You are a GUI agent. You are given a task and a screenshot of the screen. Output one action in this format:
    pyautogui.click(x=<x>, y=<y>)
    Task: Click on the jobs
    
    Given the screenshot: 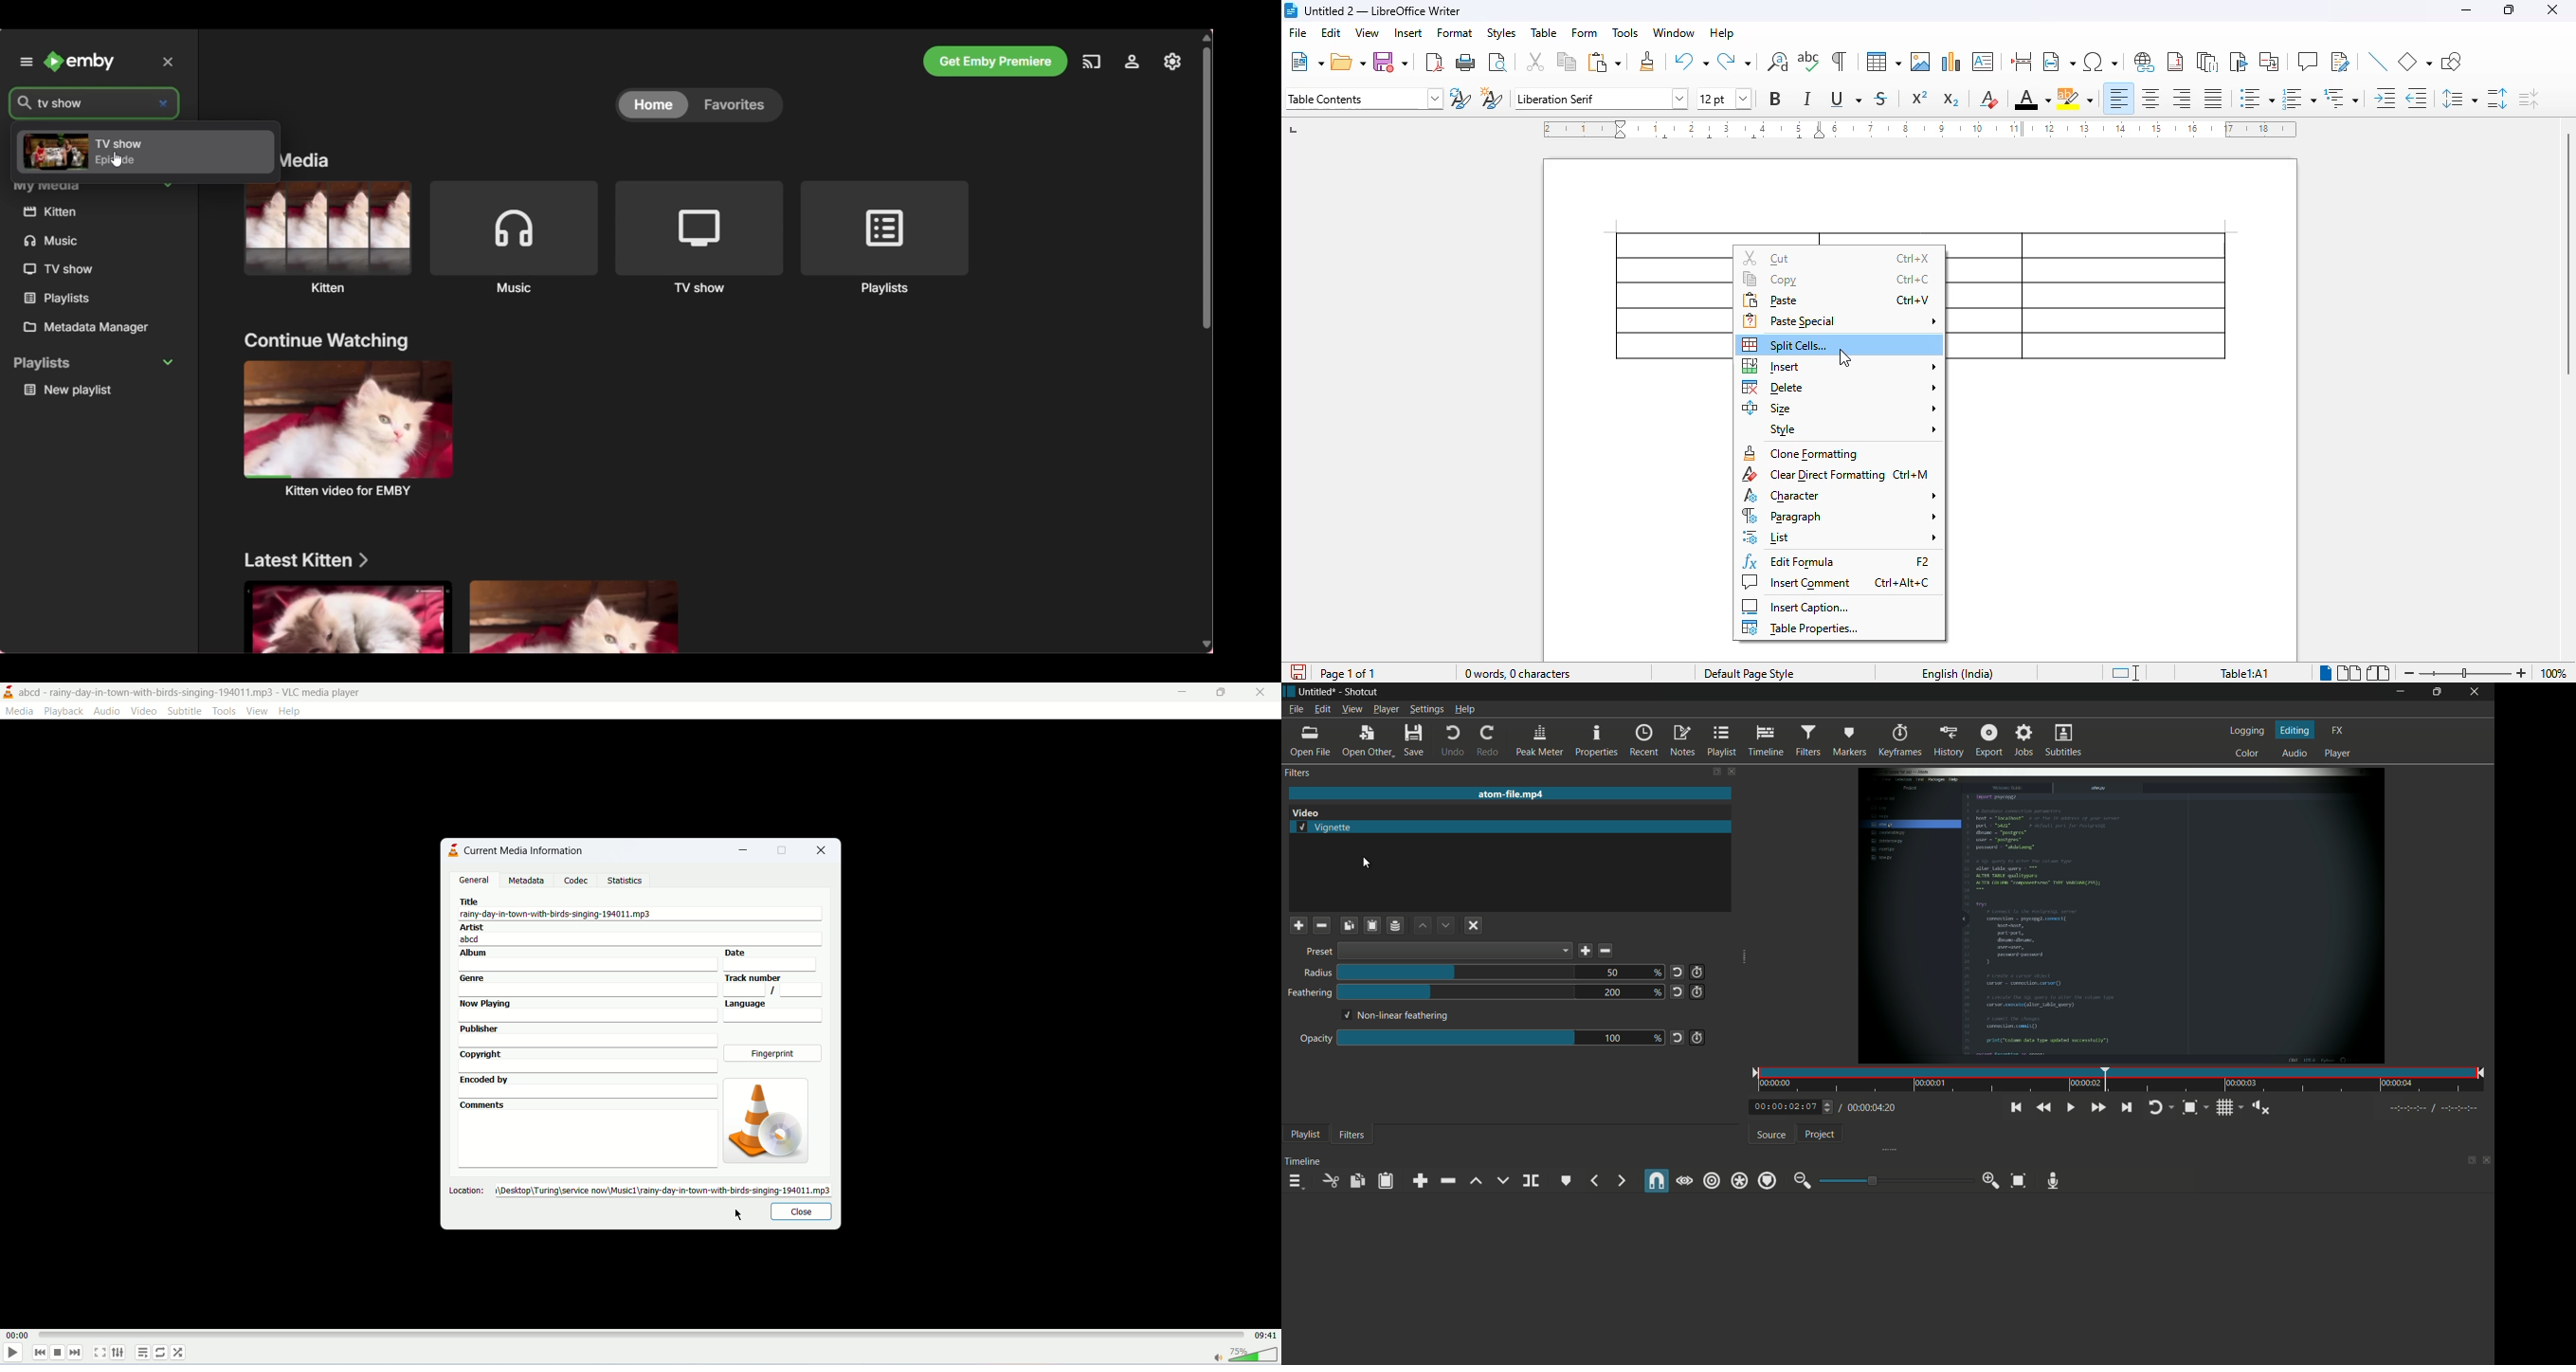 What is the action you would take?
    pyautogui.click(x=2025, y=740)
    